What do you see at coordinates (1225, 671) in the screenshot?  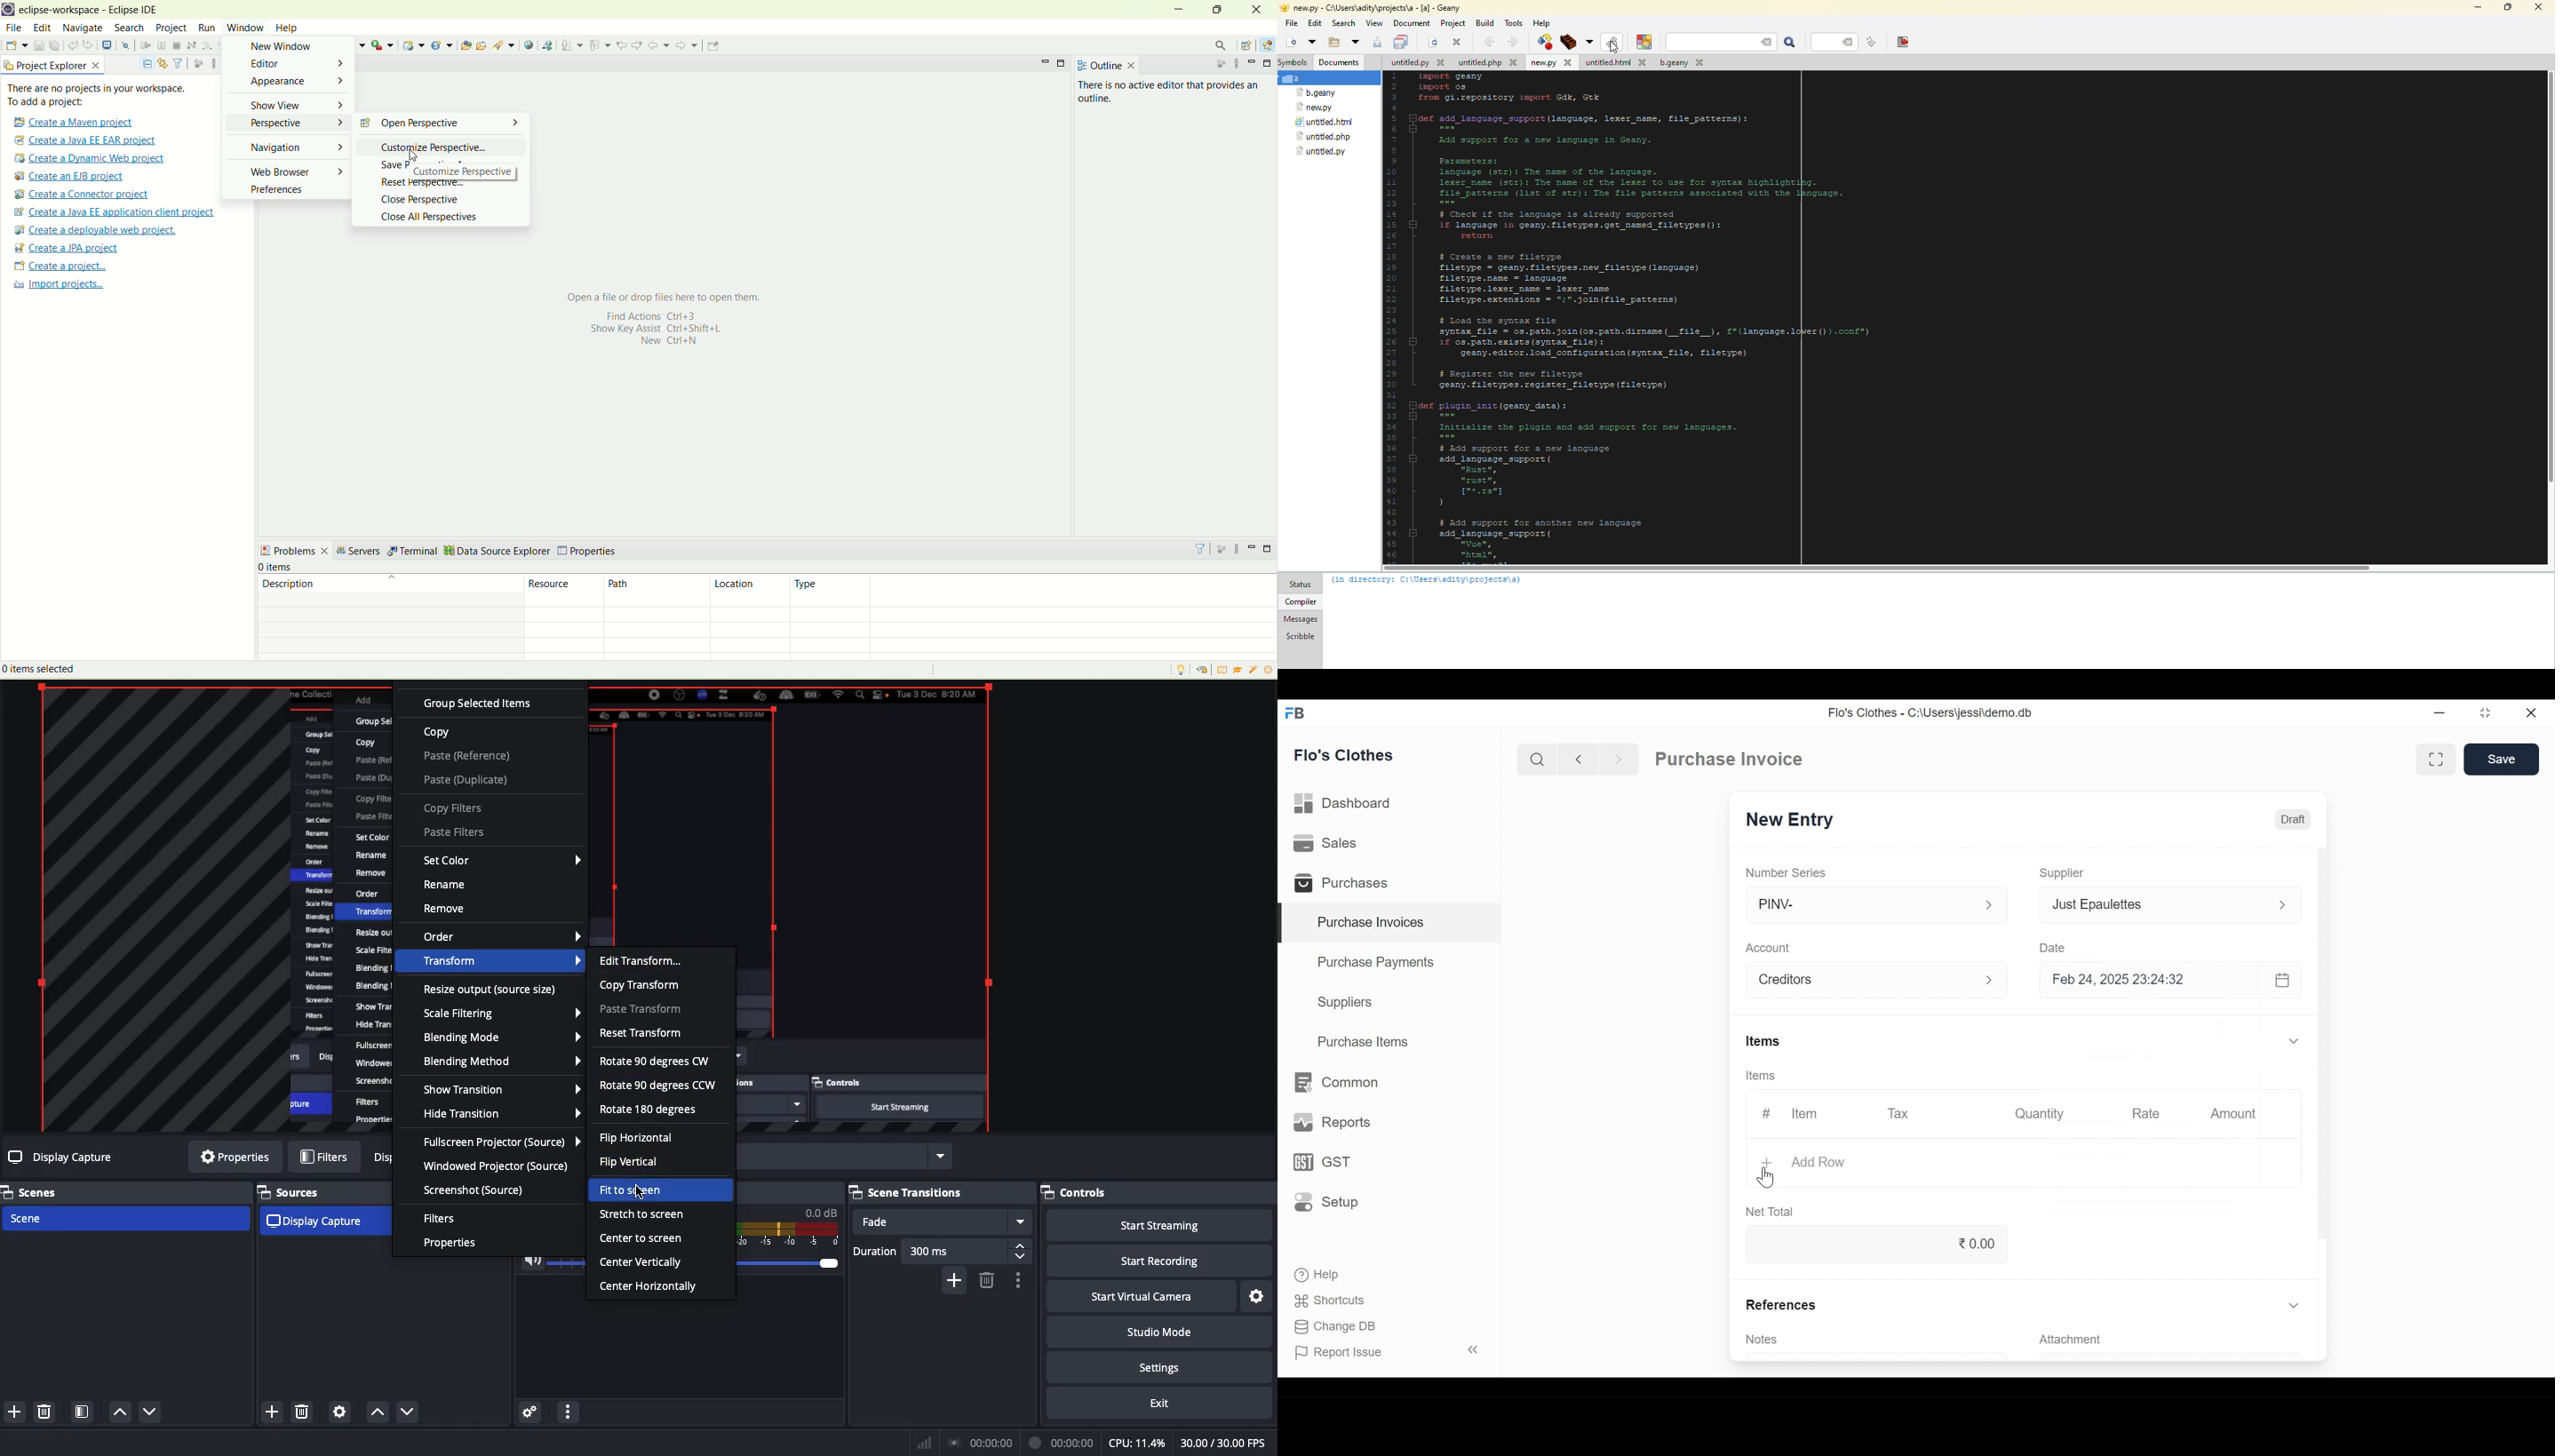 I see `overview` at bounding box center [1225, 671].